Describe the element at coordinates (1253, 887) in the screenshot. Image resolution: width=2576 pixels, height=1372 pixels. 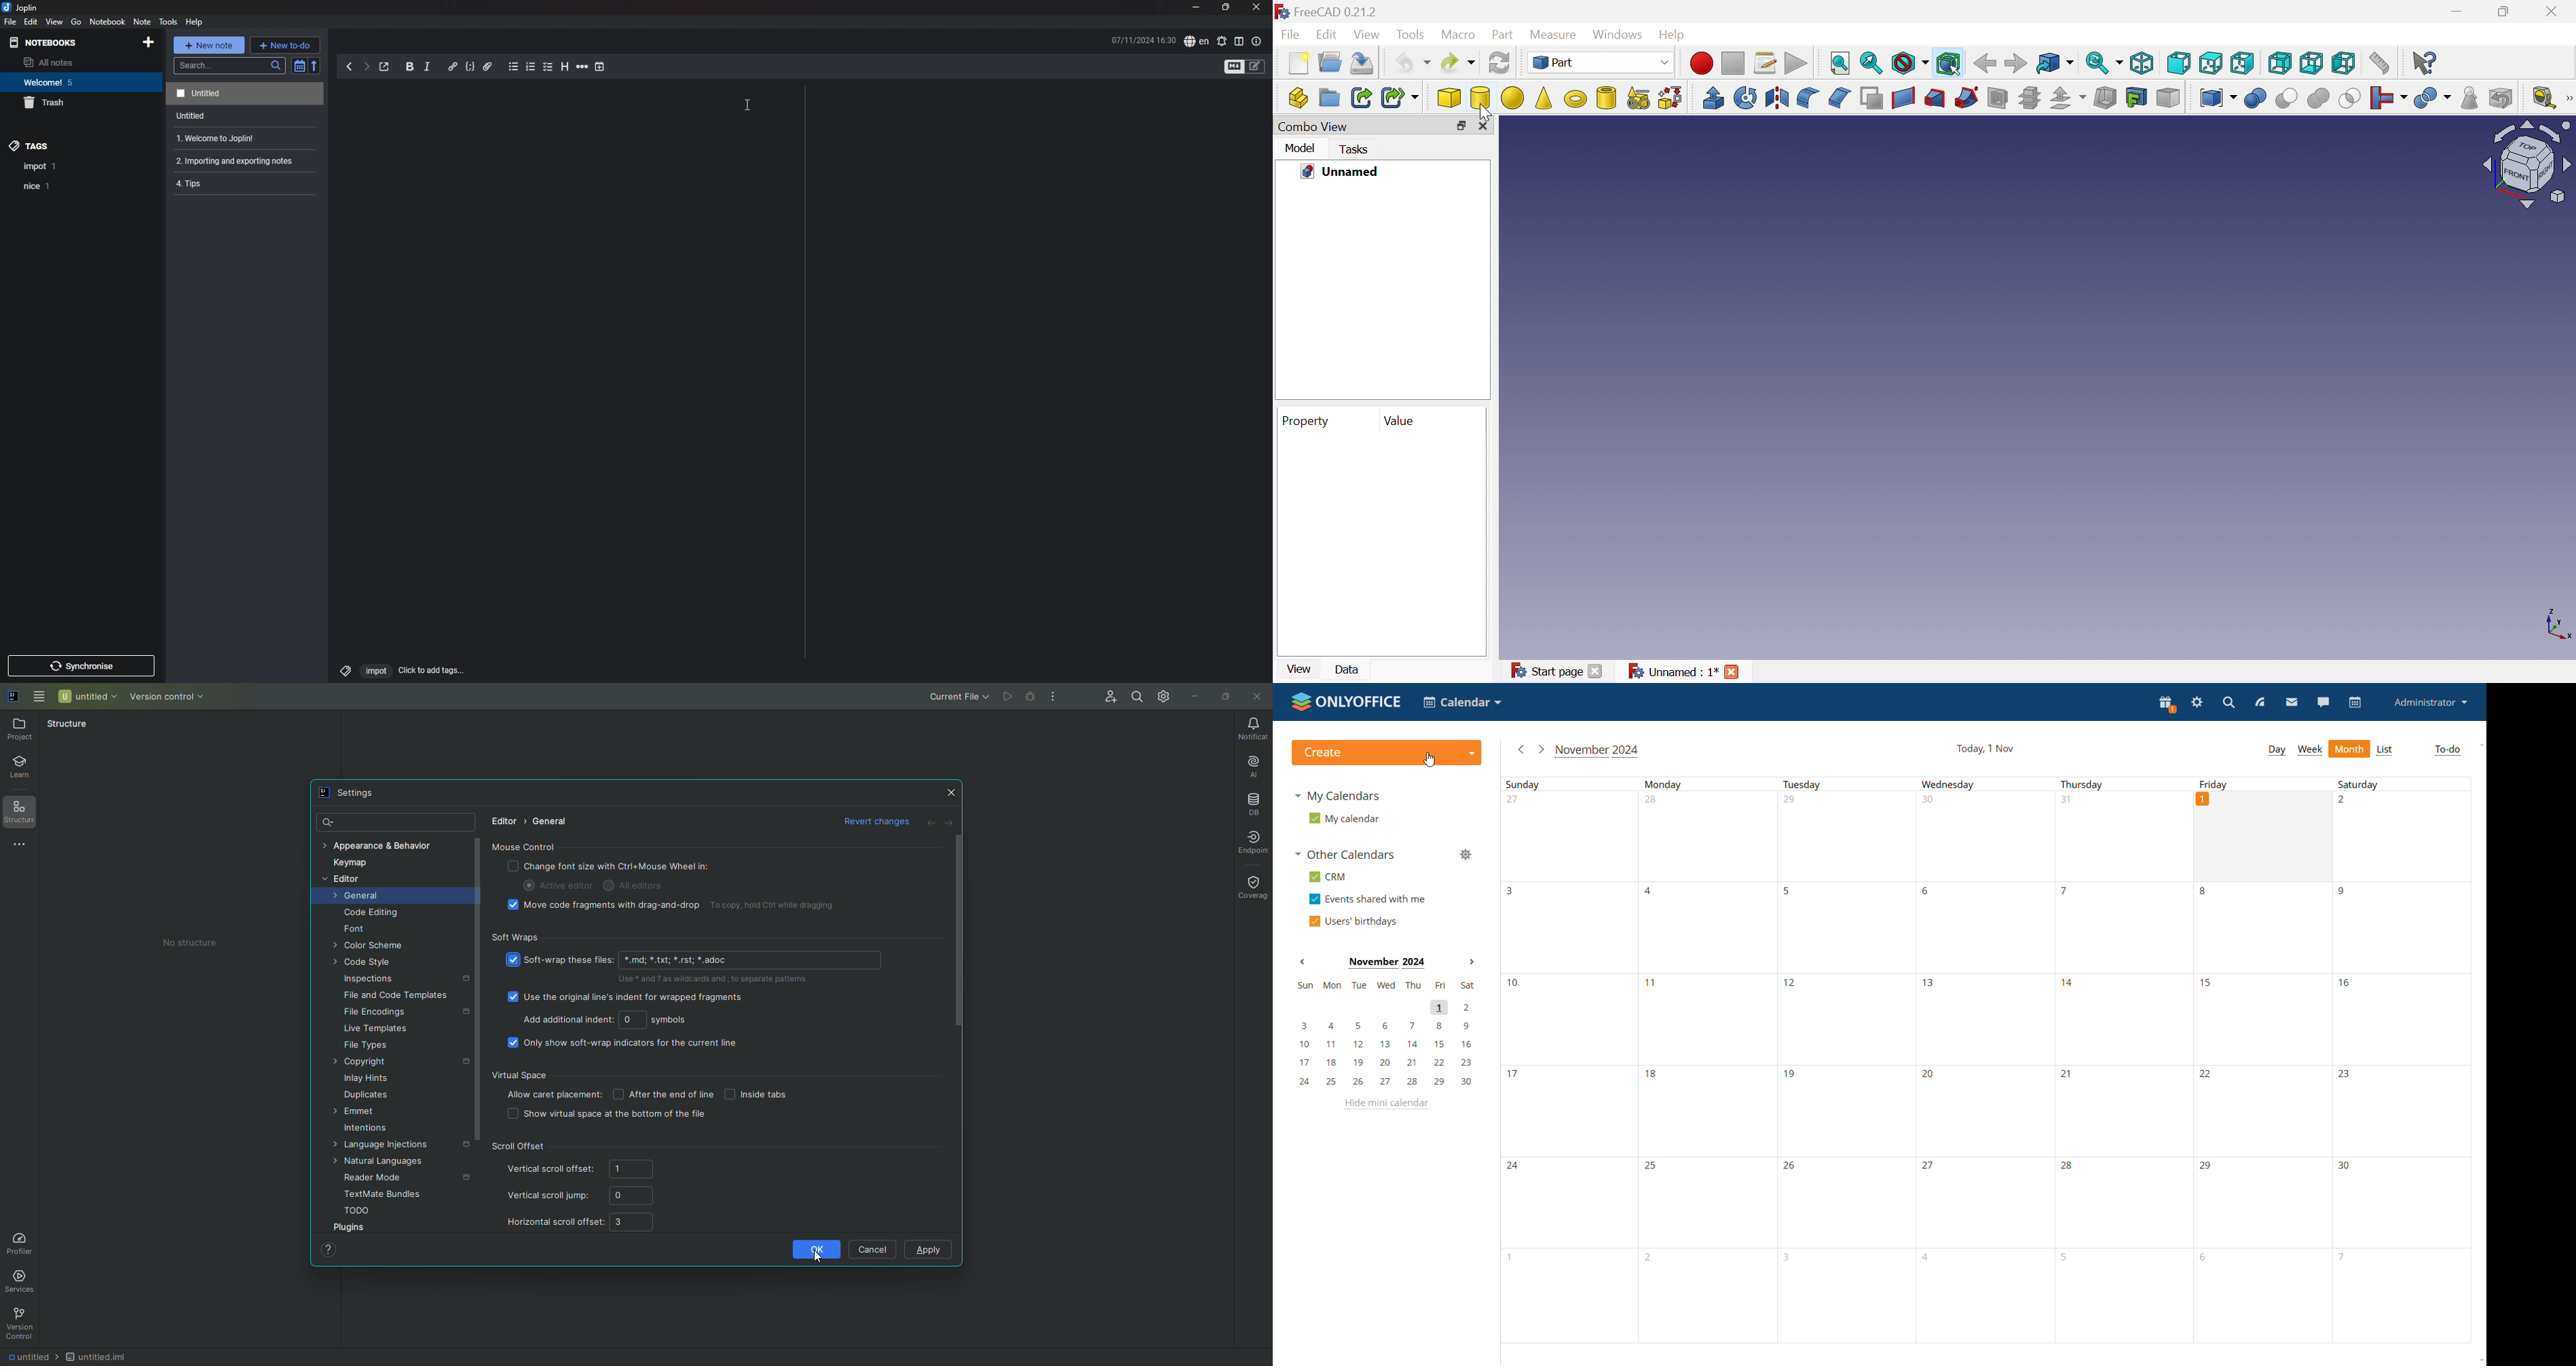
I see `Coverage` at that location.